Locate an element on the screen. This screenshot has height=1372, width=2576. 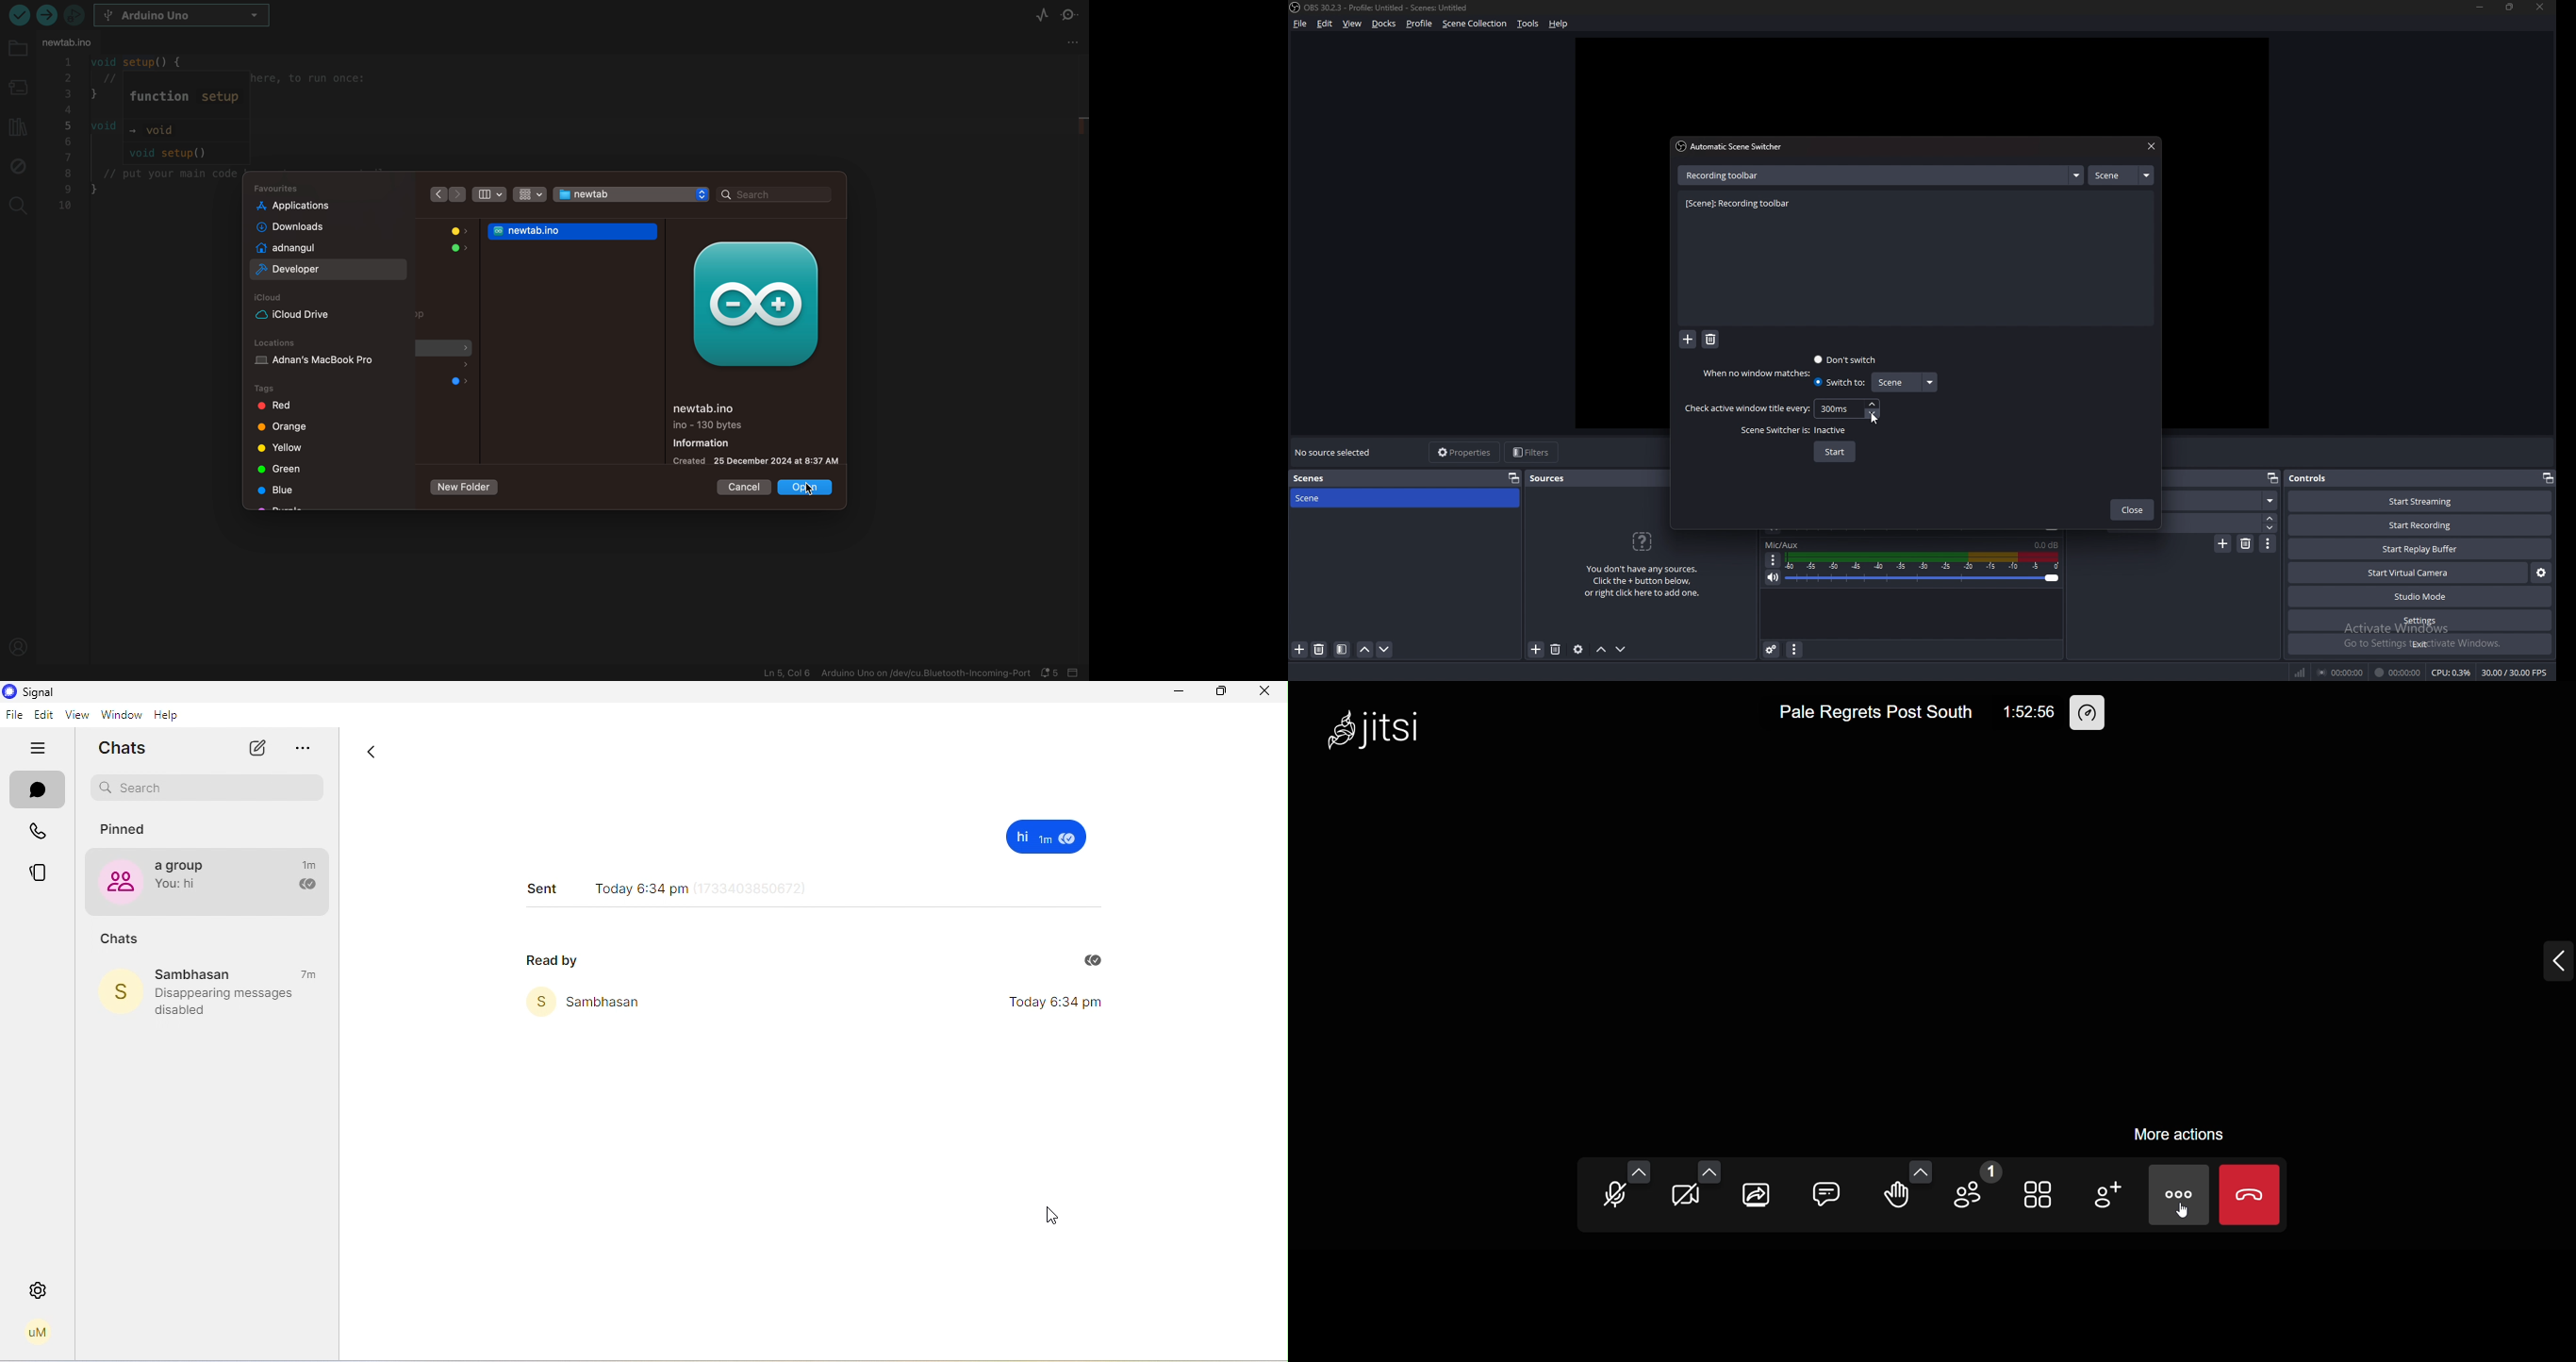
chat with Sambhasan is located at coordinates (212, 973).